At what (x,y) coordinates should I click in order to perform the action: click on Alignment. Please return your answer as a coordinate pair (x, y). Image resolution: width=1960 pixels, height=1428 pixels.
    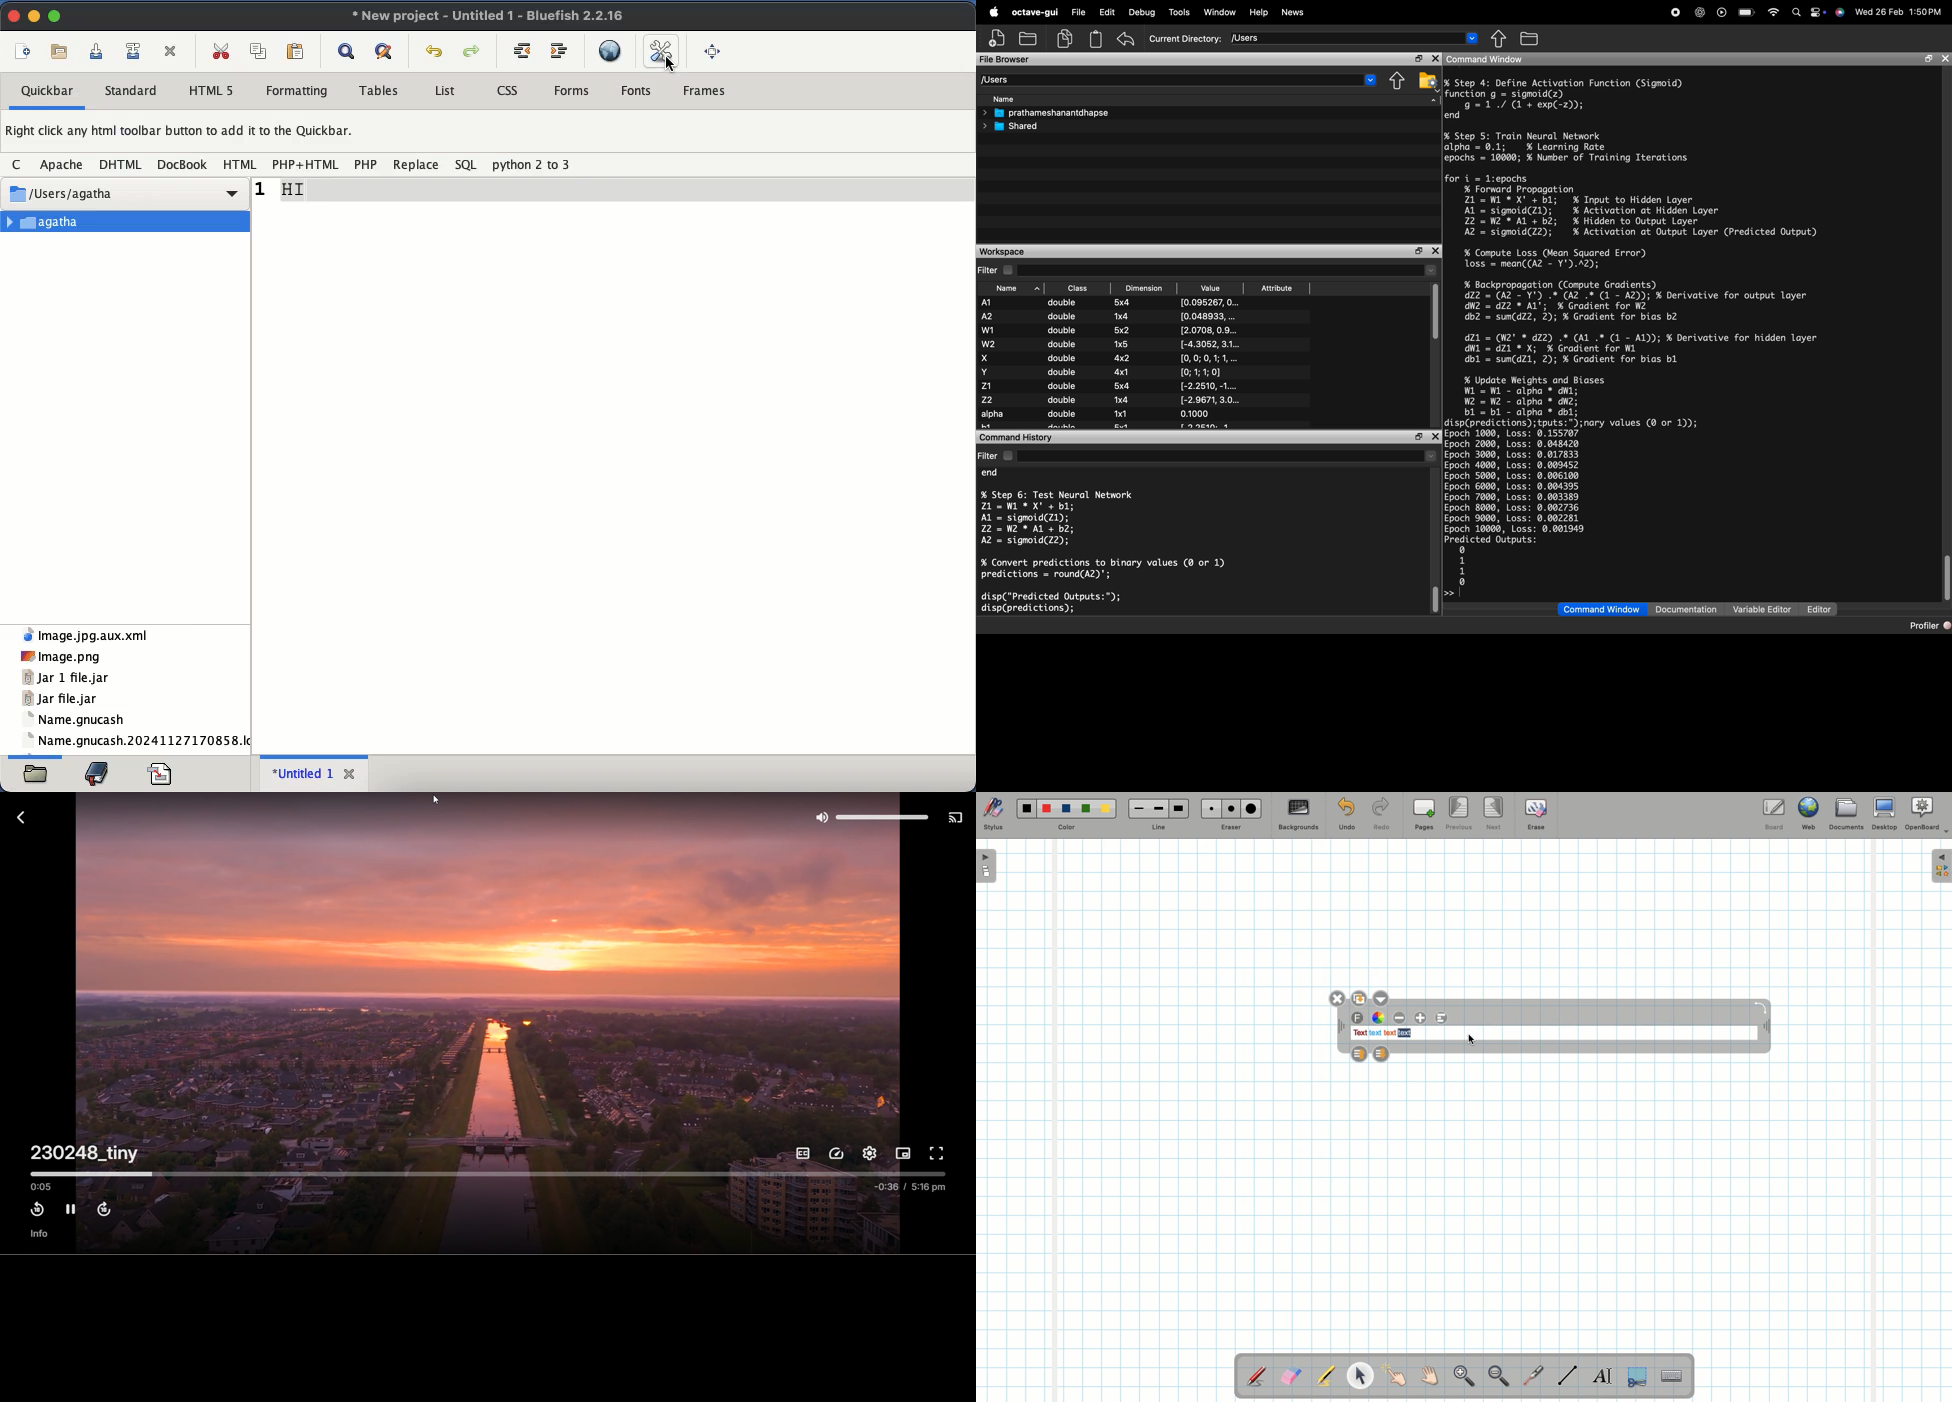
    Looking at the image, I should click on (1444, 1018).